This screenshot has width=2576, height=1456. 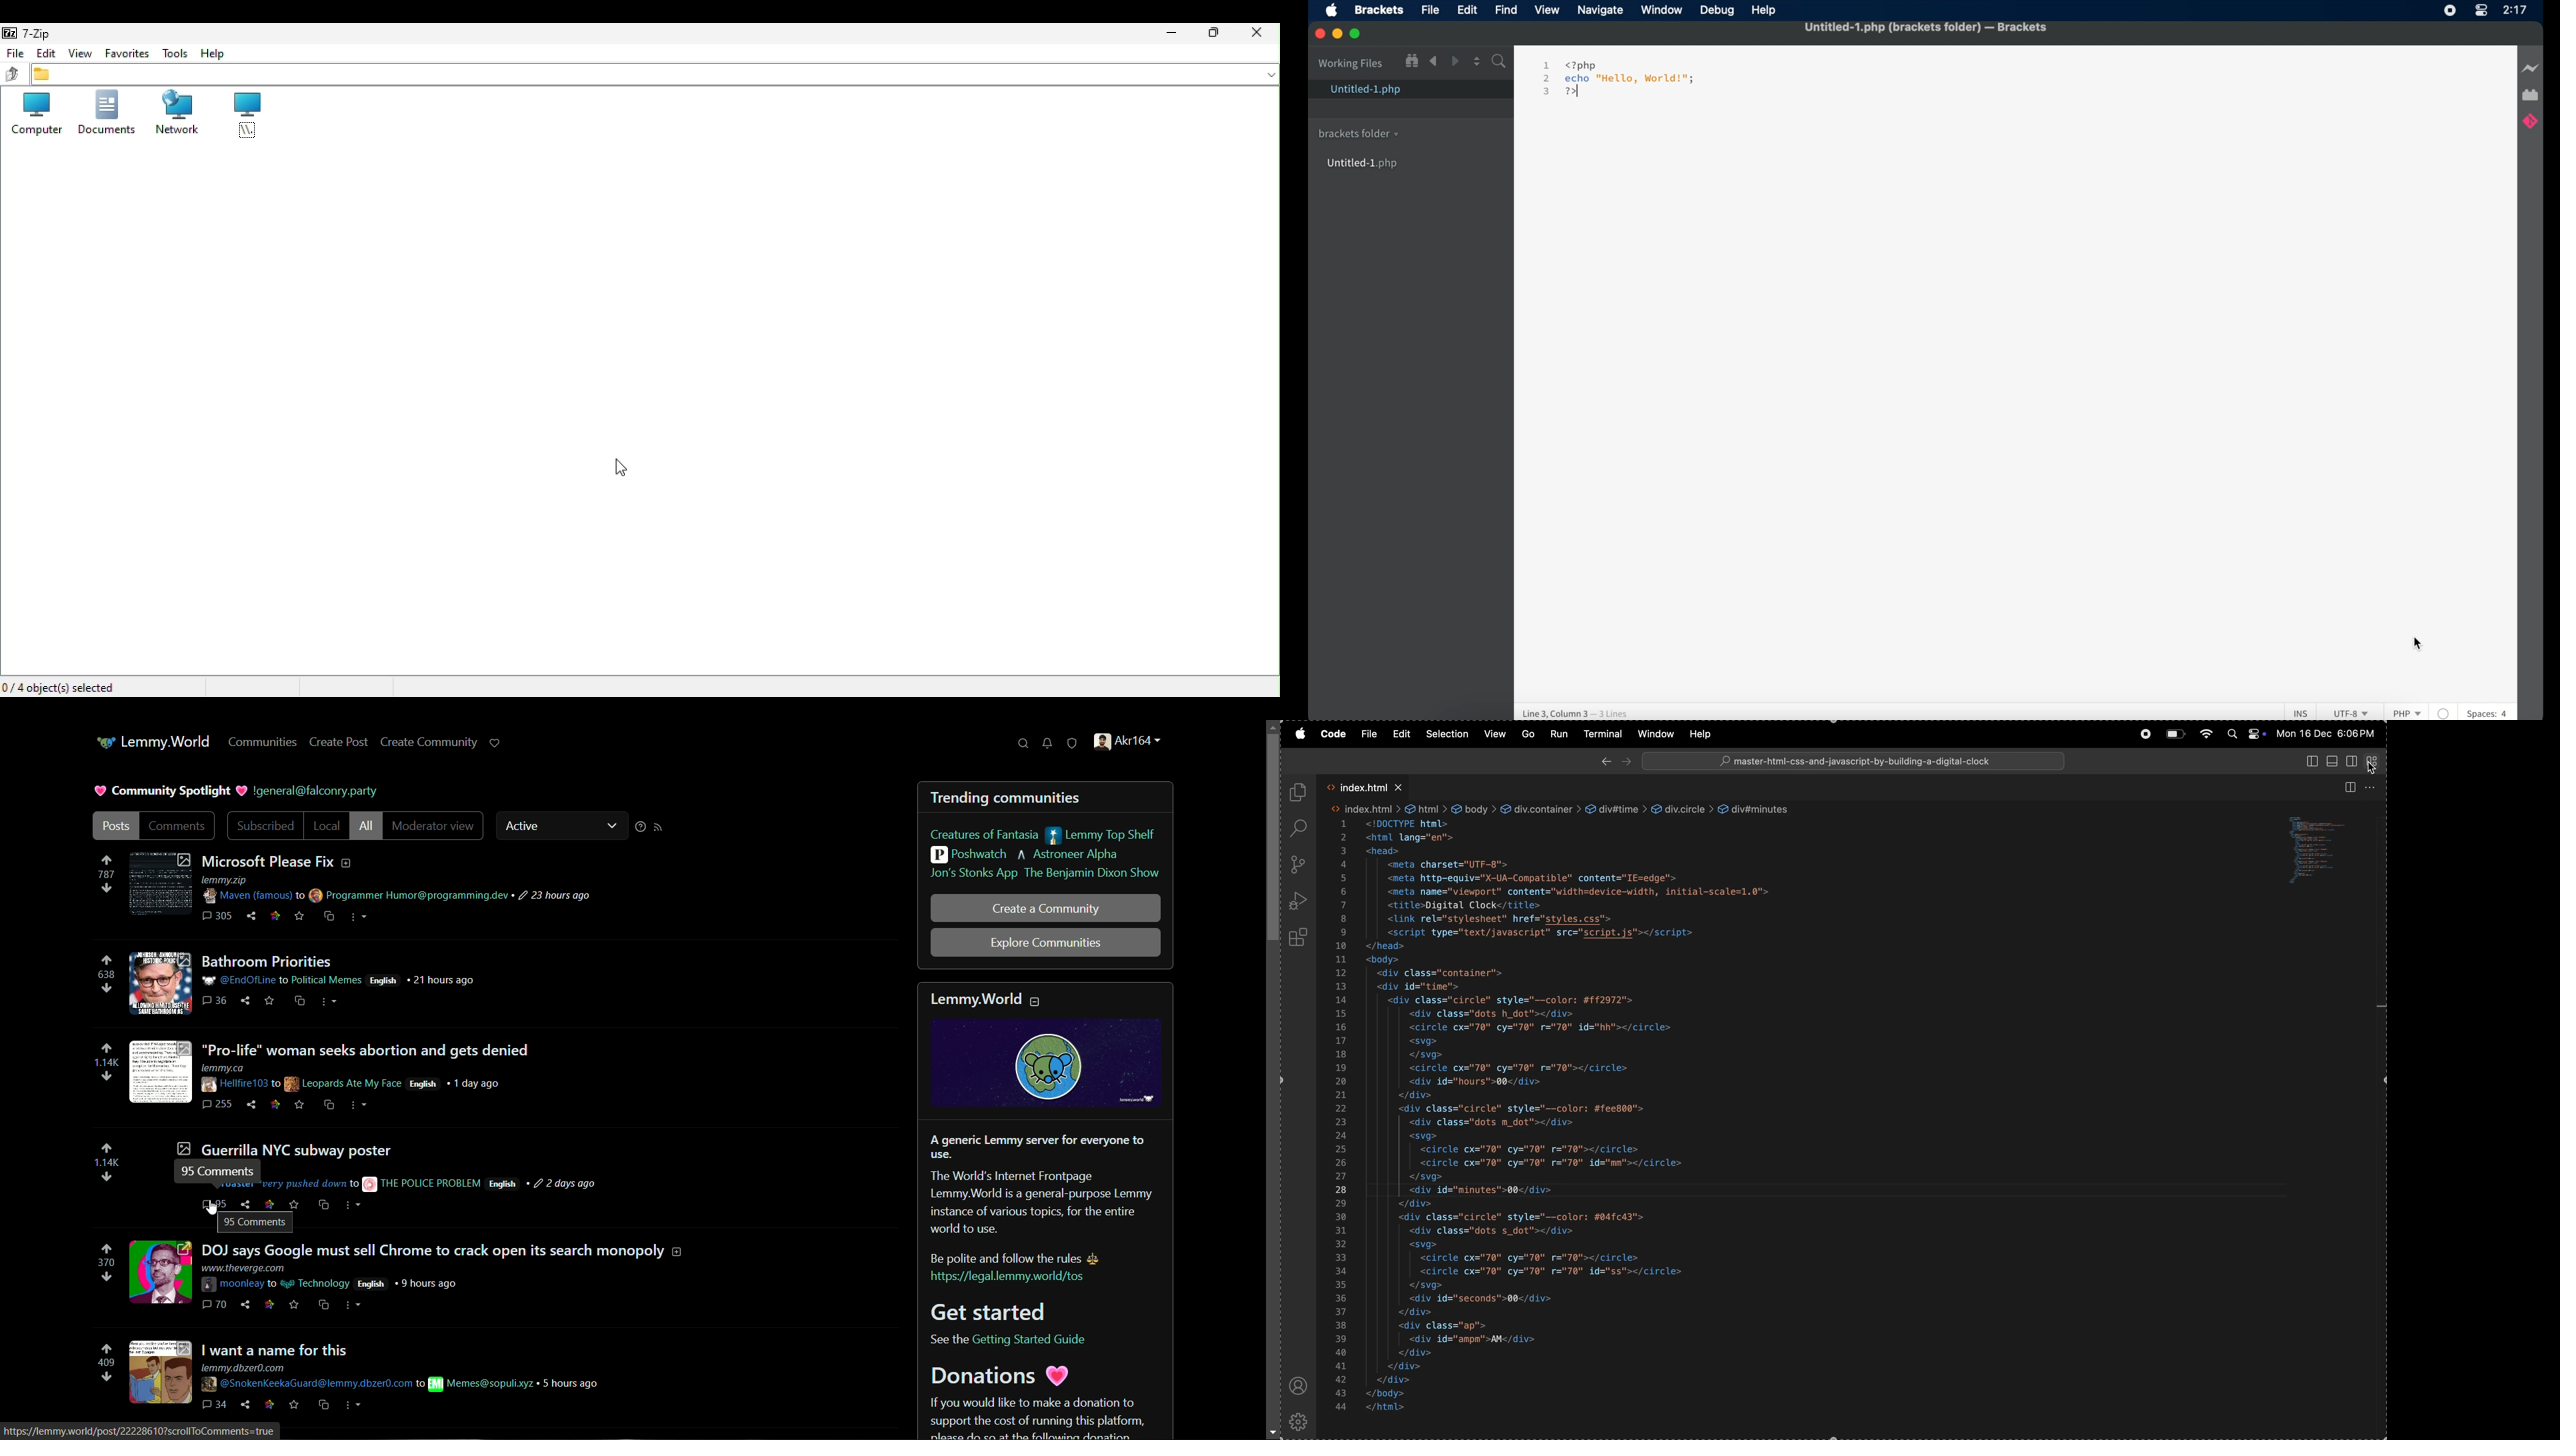 What do you see at coordinates (2345, 713) in the screenshot?
I see `UTF-8` at bounding box center [2345, 713].